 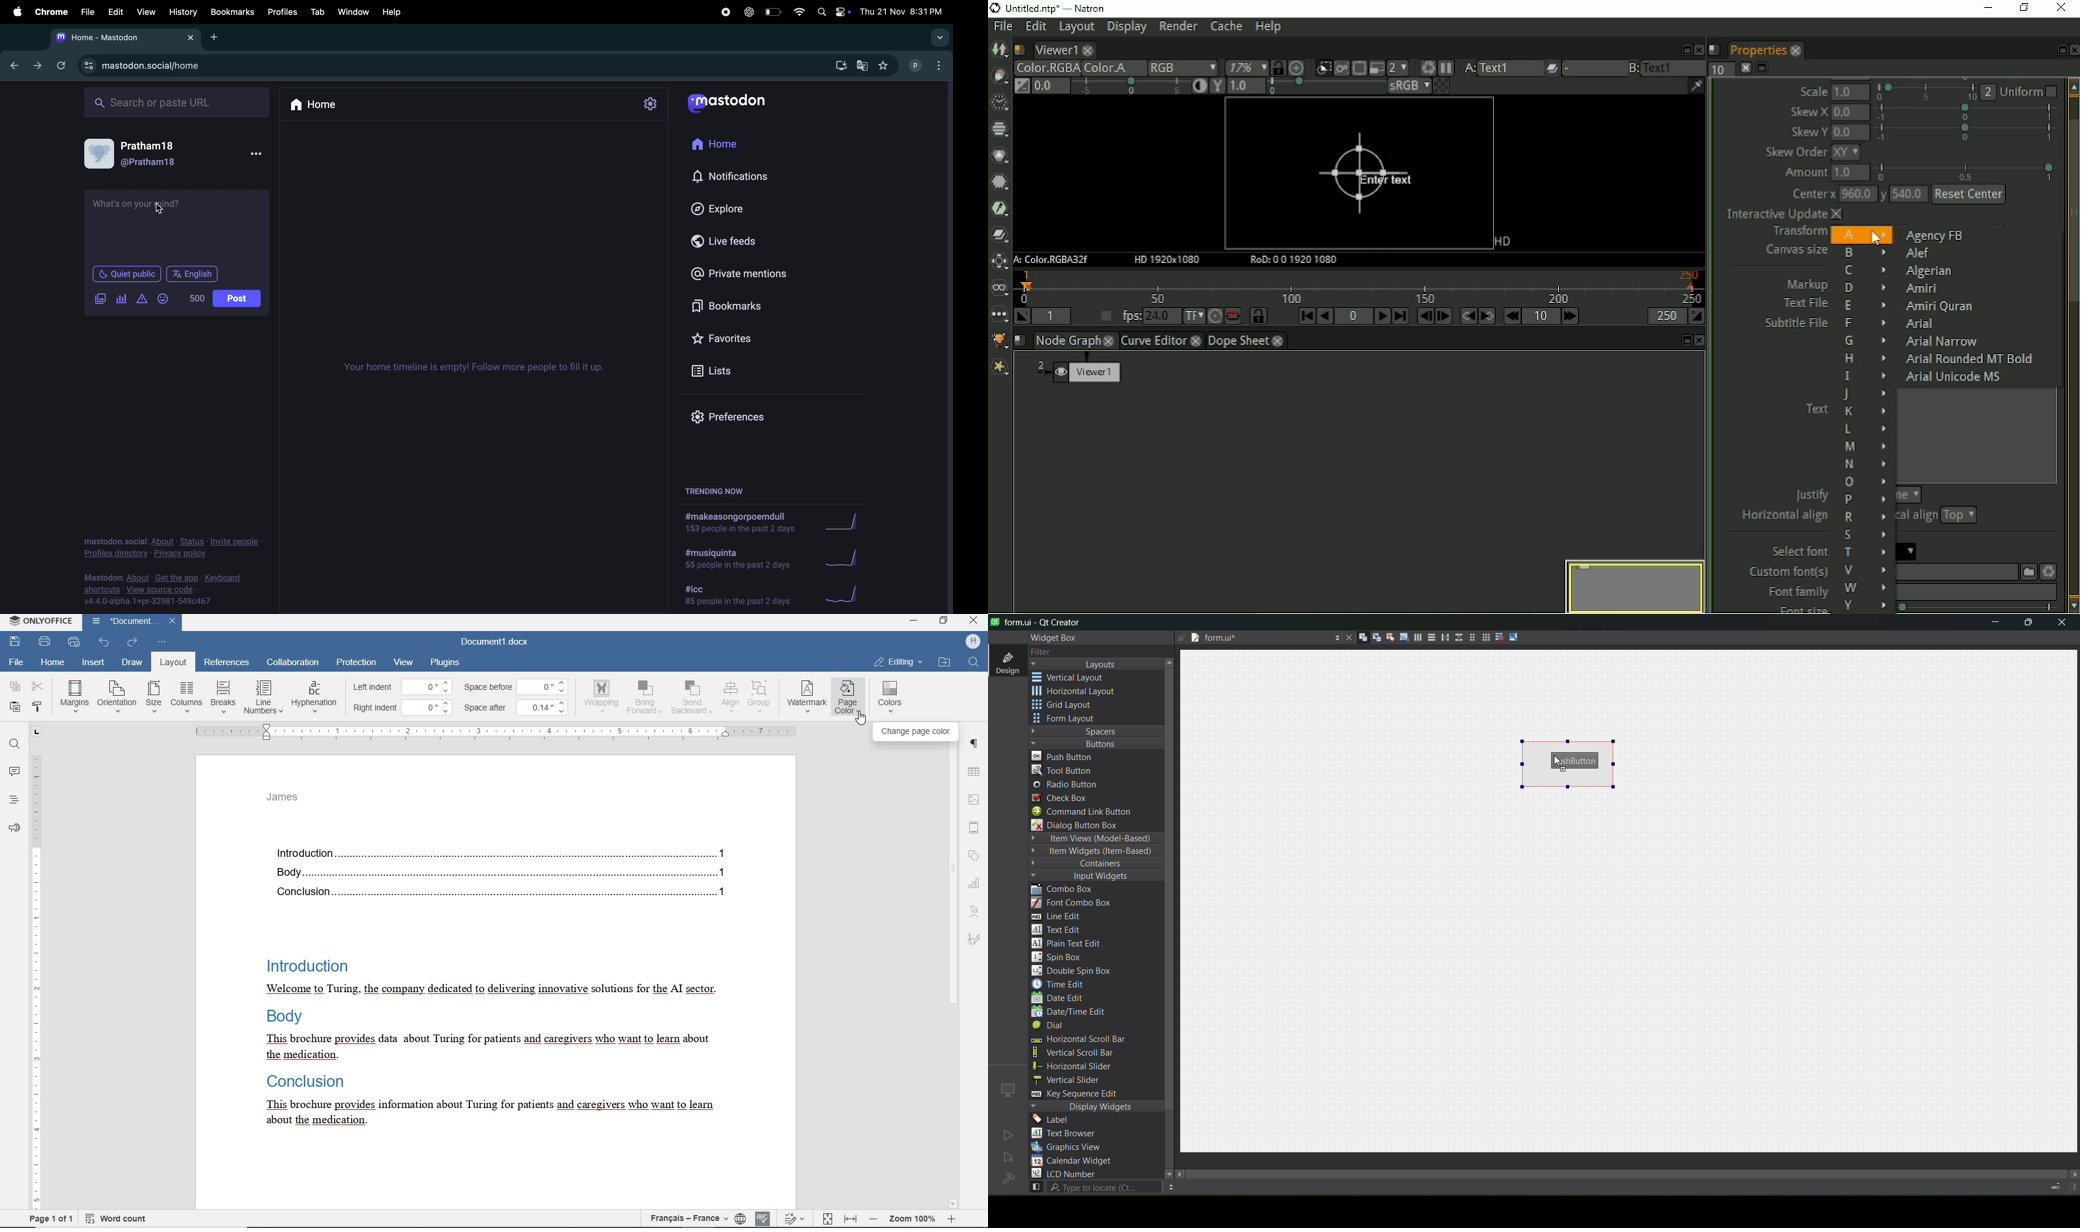 What do you see at coordinates (1354, 316) in the screenshot?
I see `Current frame` at bounding box center [1354, 316].